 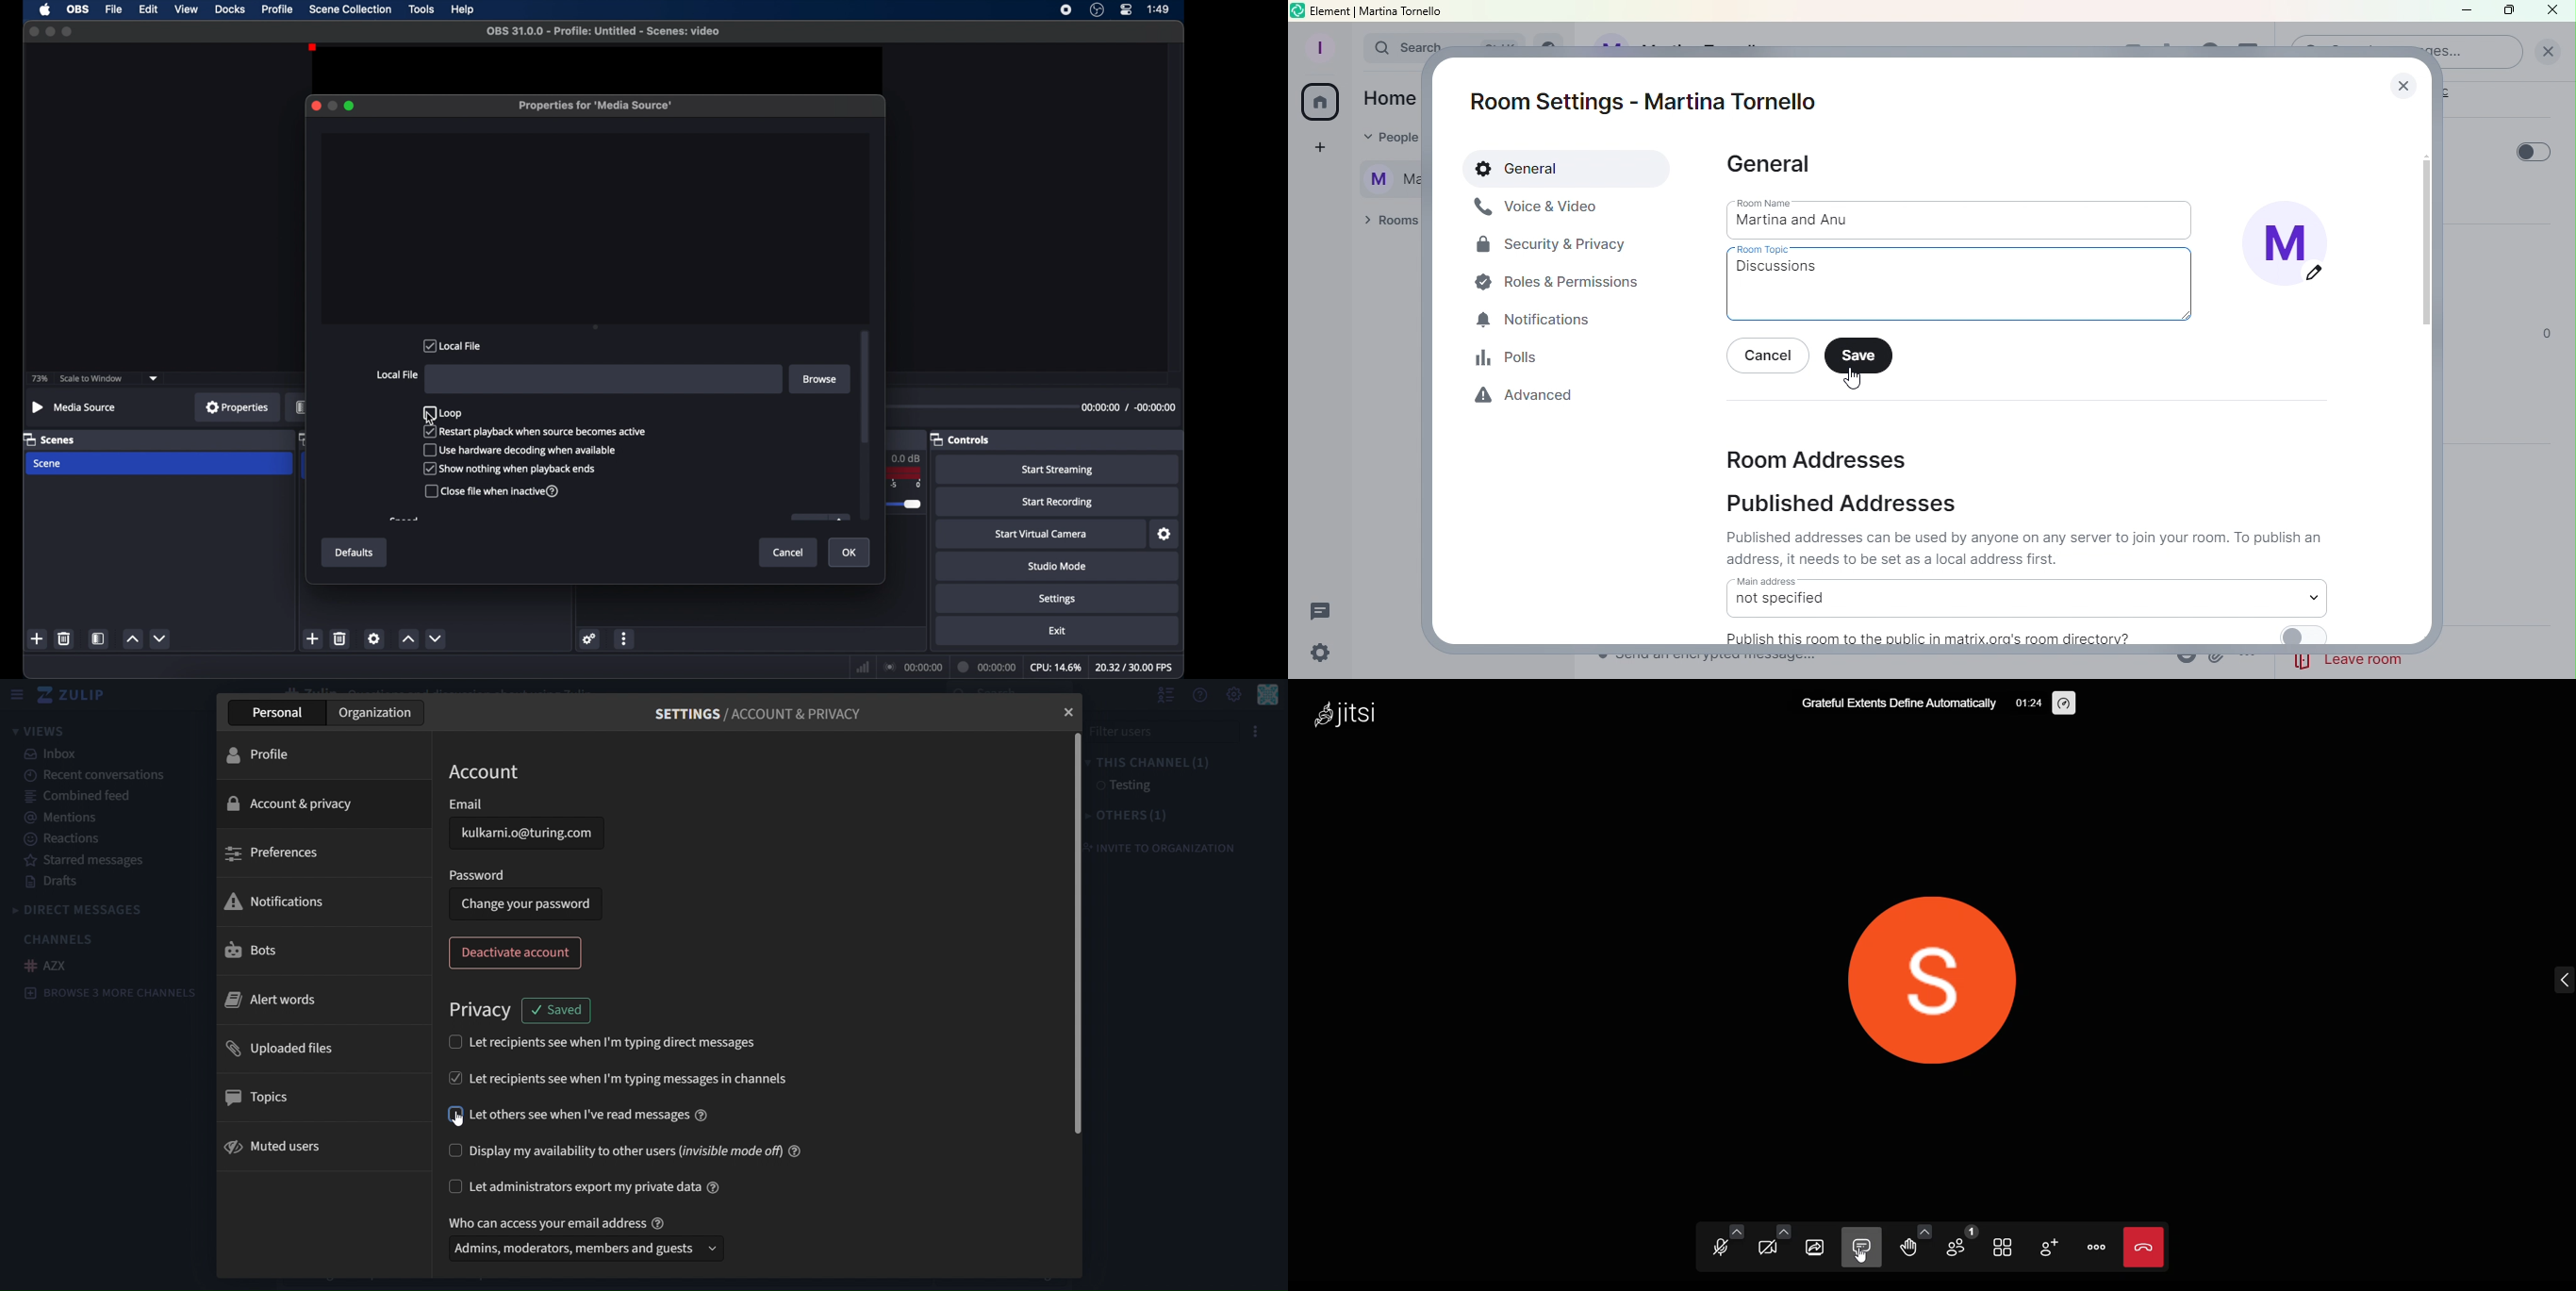 I want to click on 0.0 dB, so click(x=910, y=457).